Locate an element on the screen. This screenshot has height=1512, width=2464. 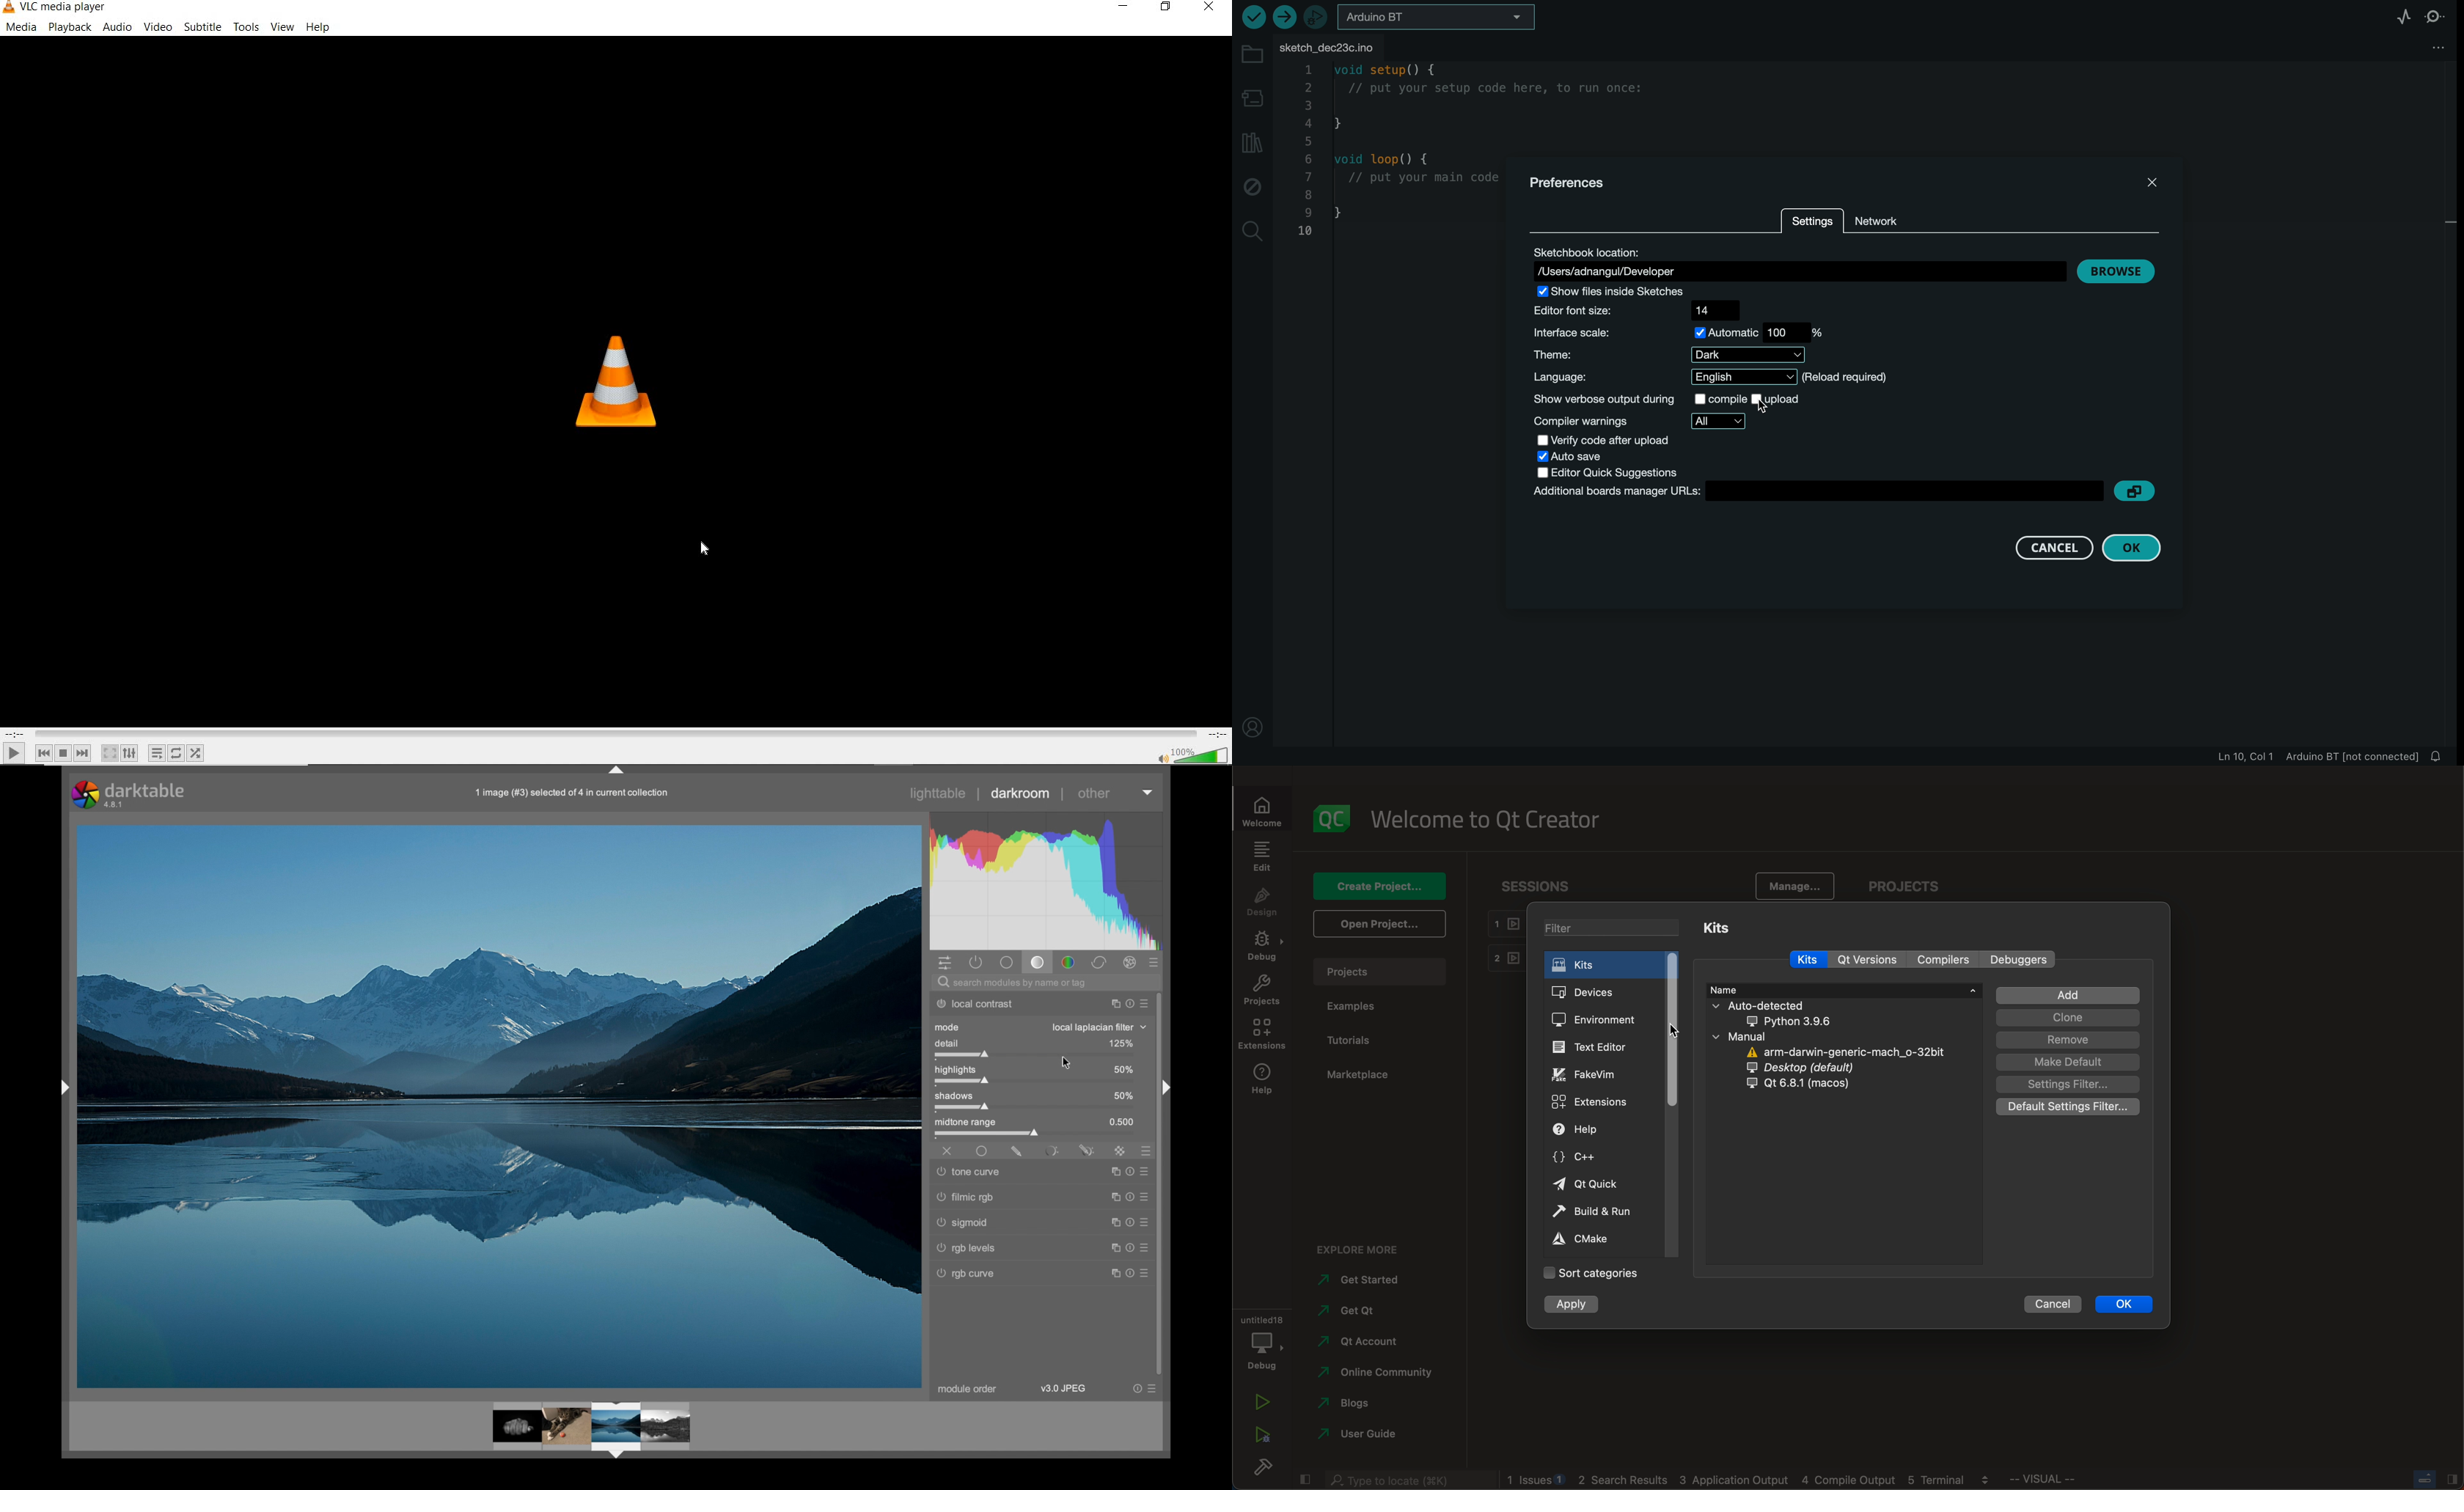
more options is located at coordinates (1131, 1272).